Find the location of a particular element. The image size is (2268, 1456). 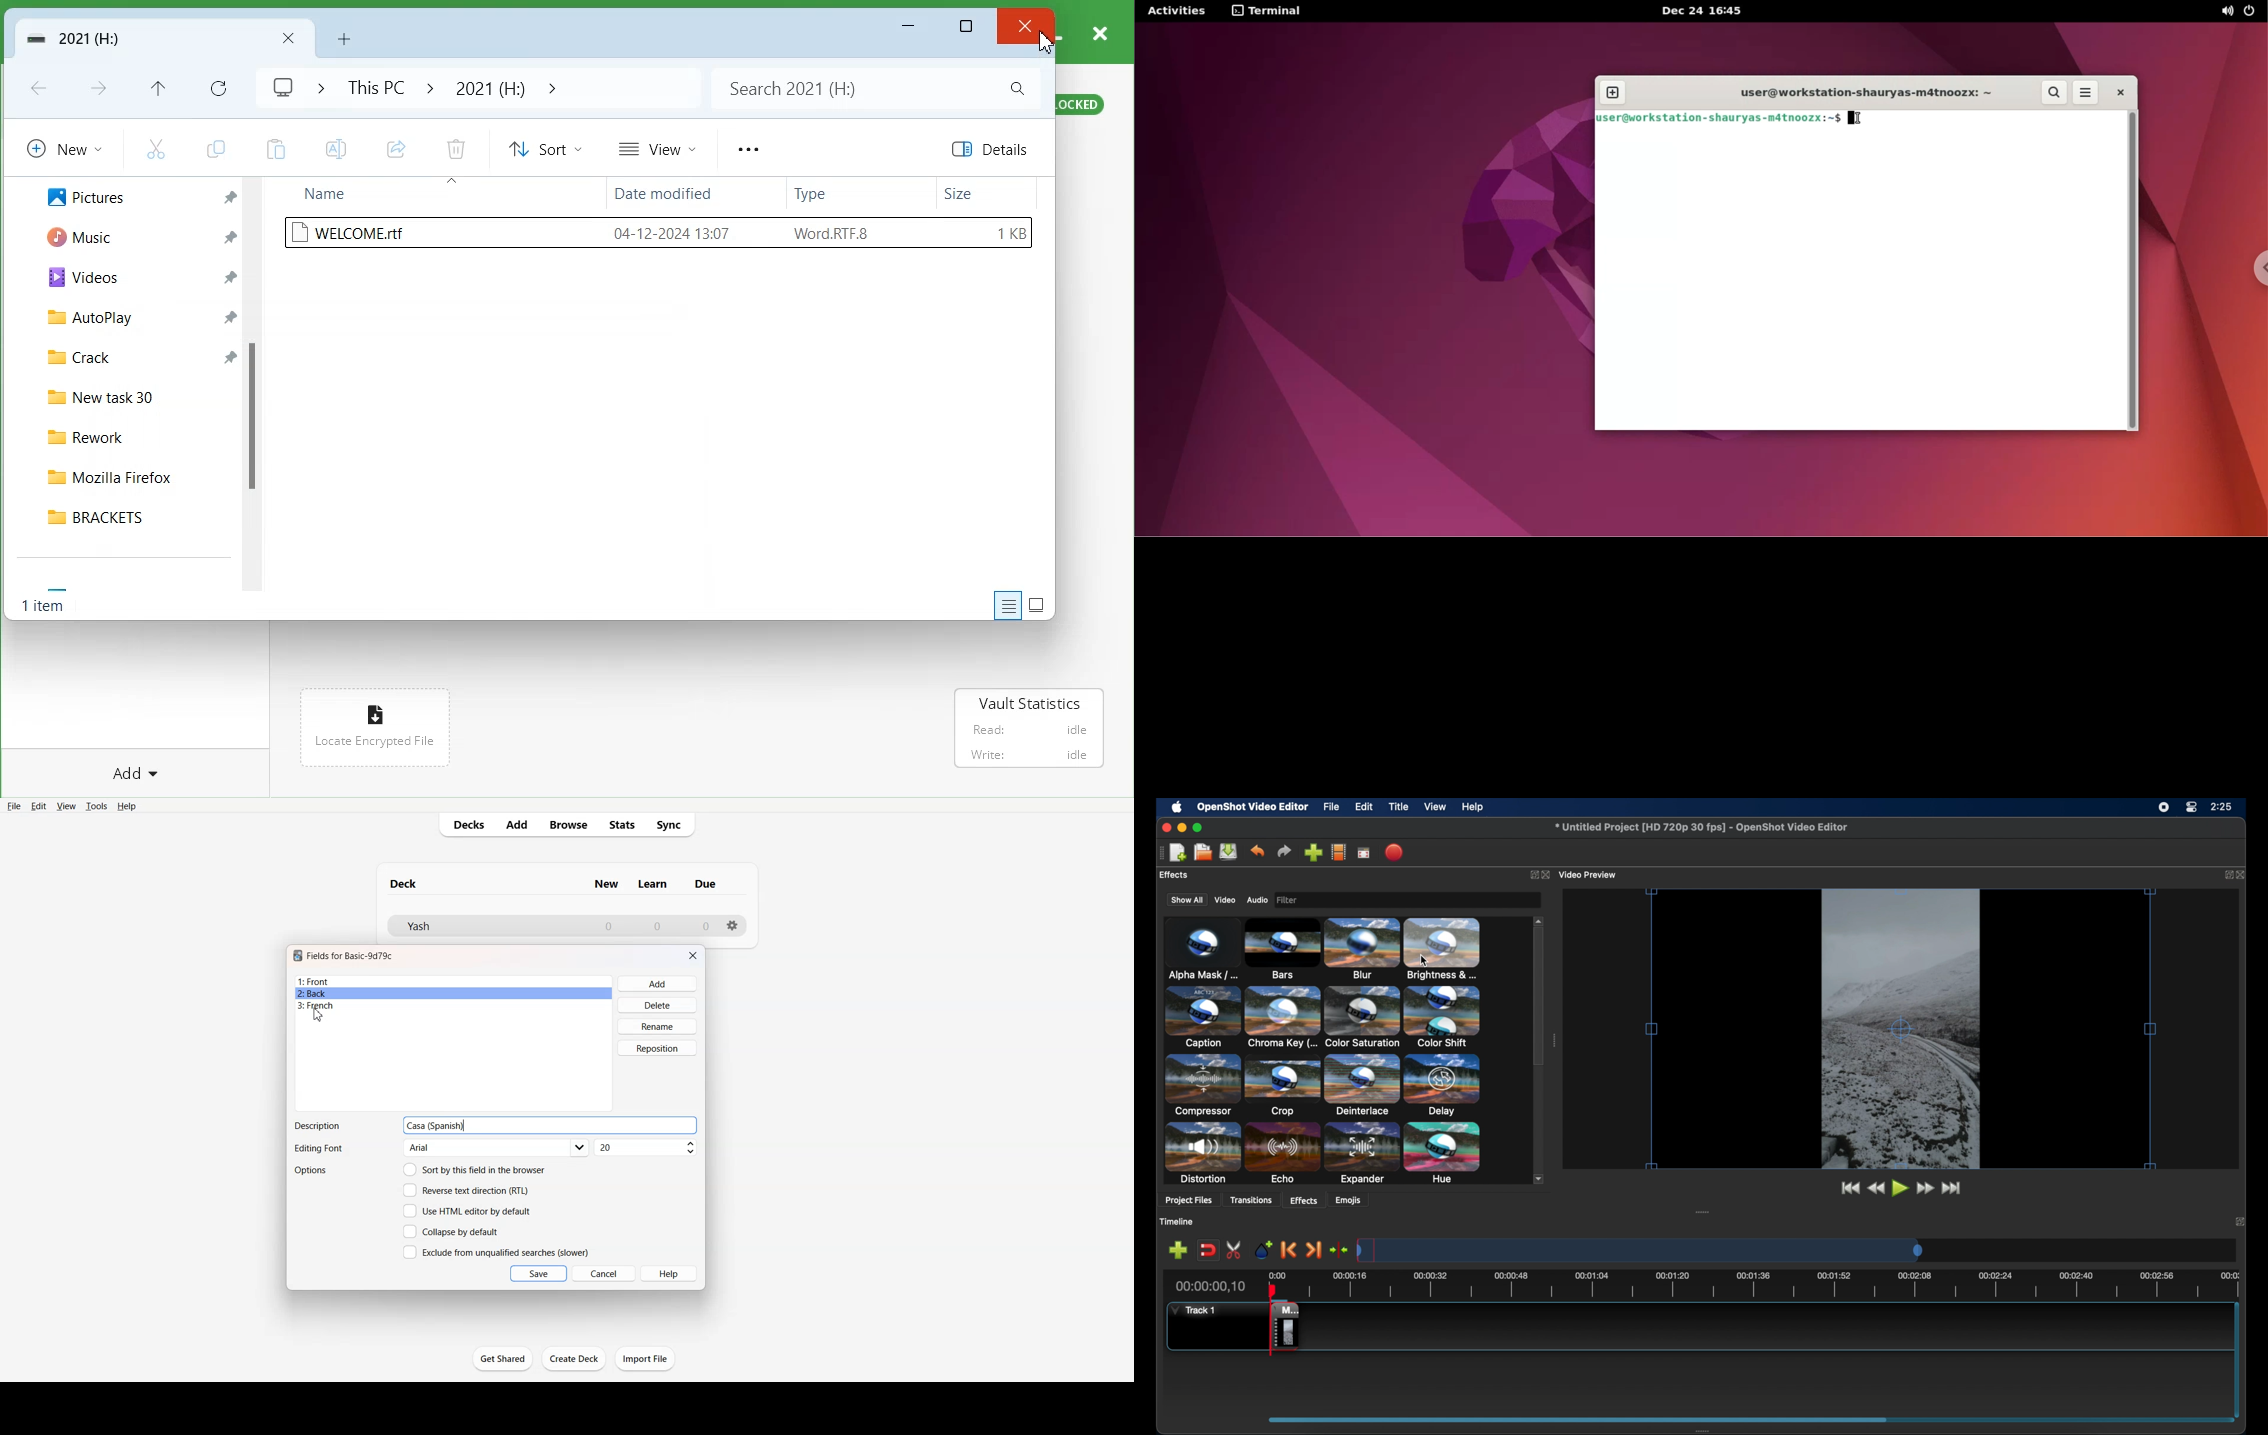

Reposition is located at coordinates (657, 1048).